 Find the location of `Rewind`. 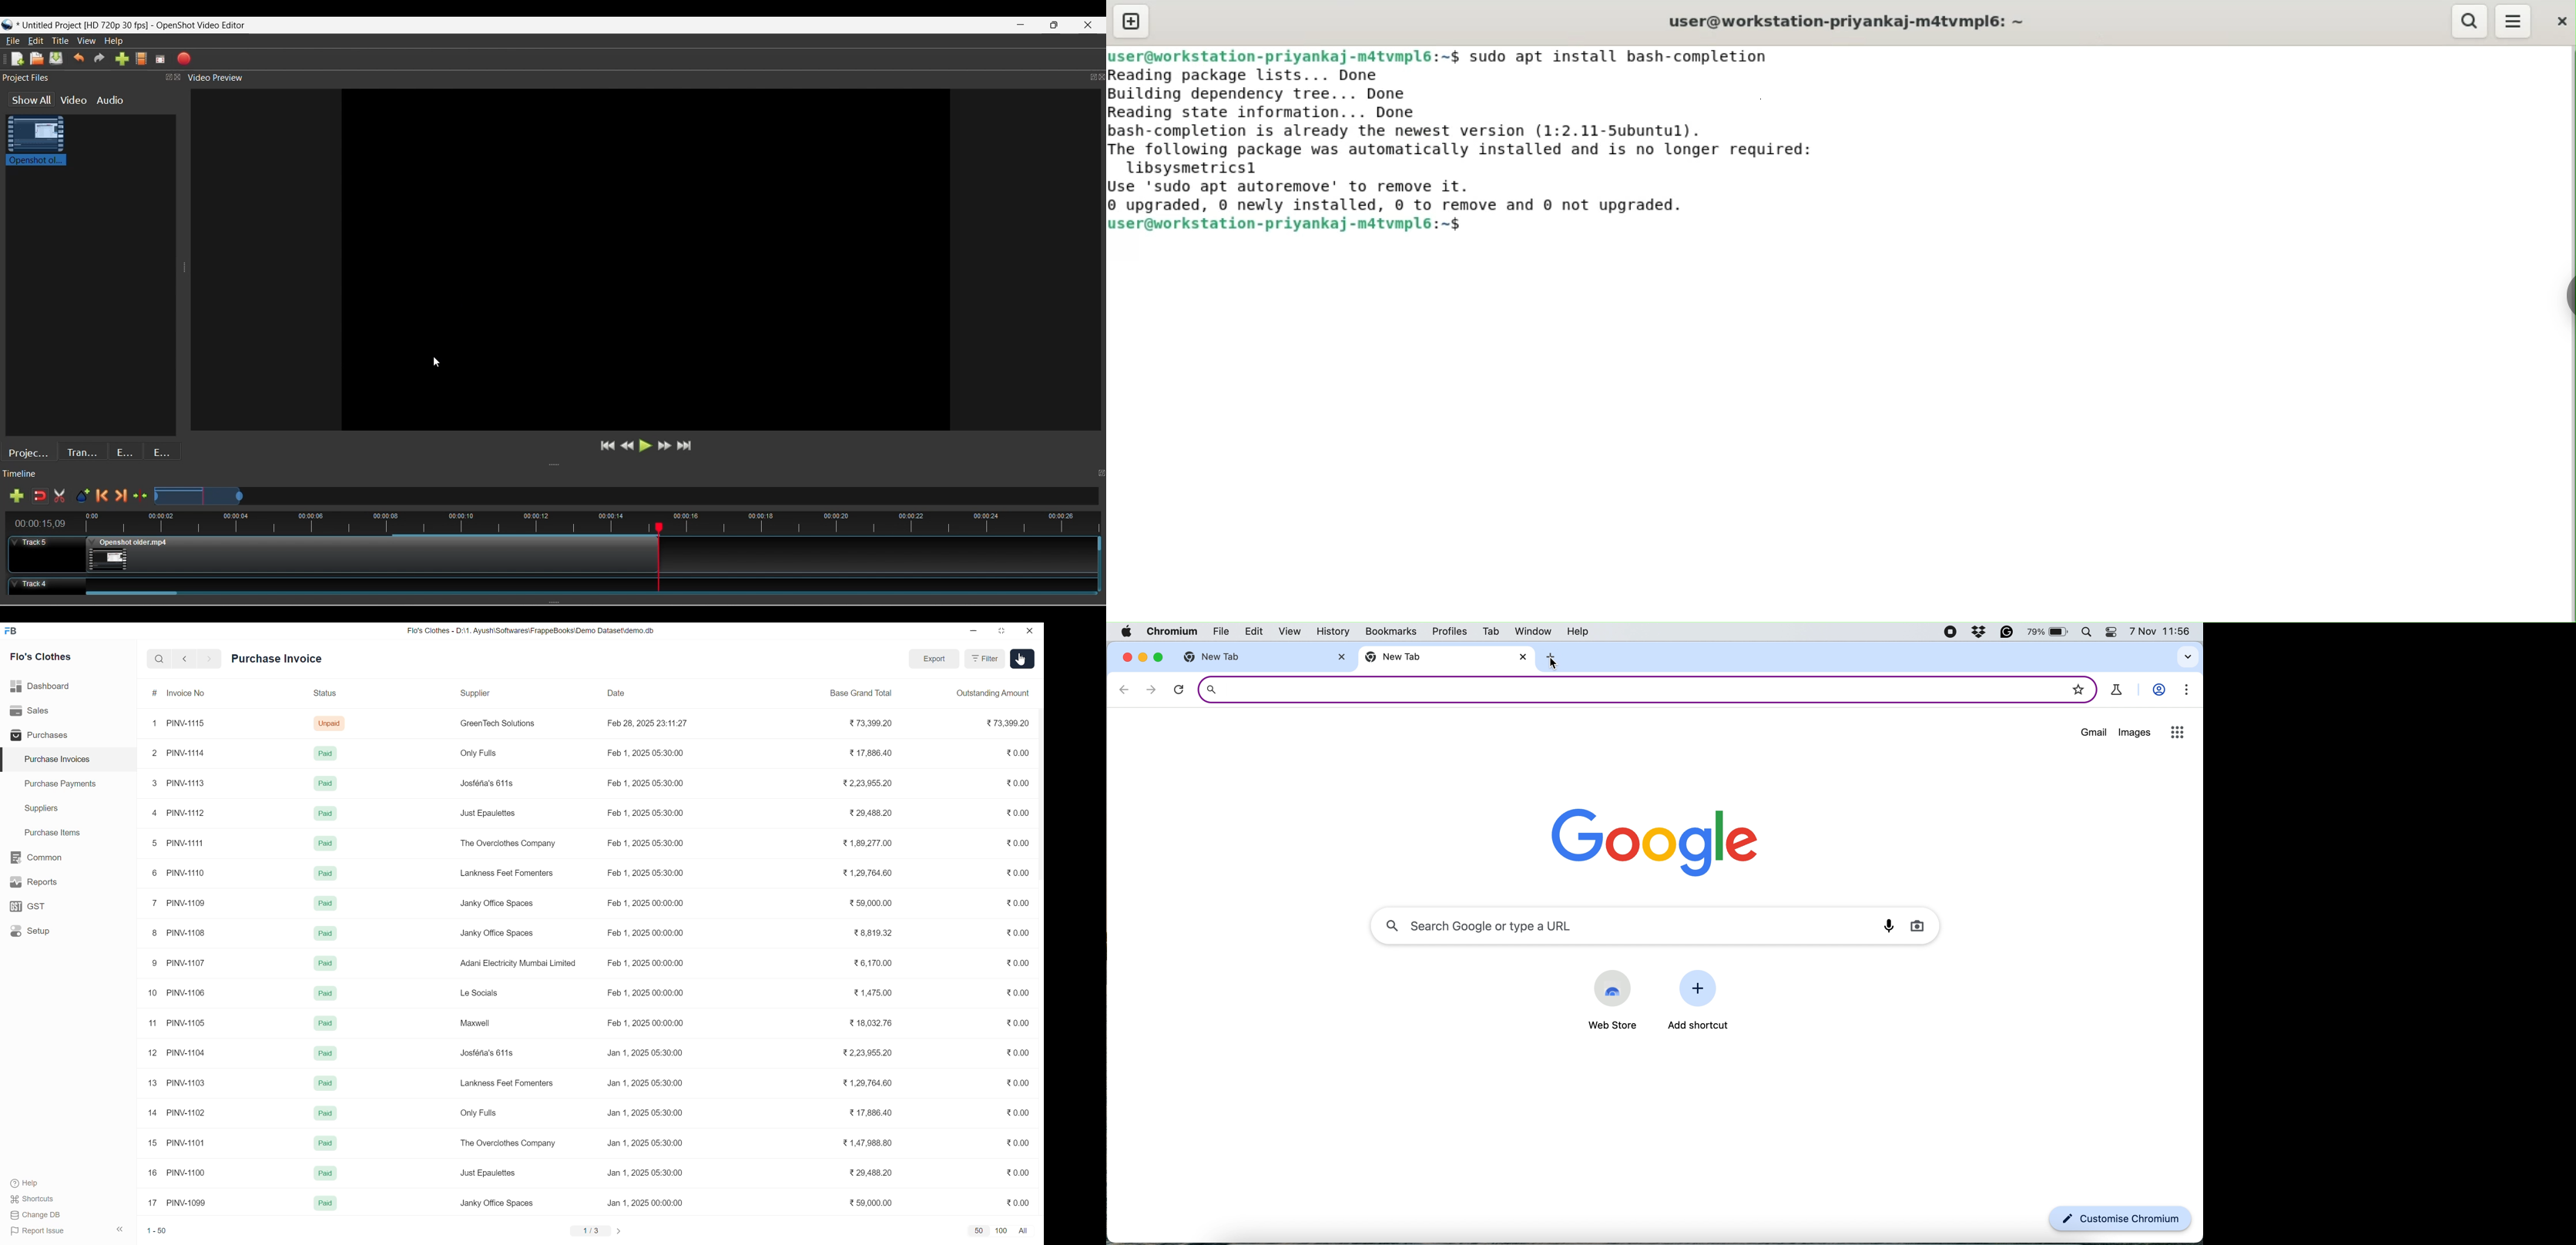

Rewind is located at coordinates (628, 446).